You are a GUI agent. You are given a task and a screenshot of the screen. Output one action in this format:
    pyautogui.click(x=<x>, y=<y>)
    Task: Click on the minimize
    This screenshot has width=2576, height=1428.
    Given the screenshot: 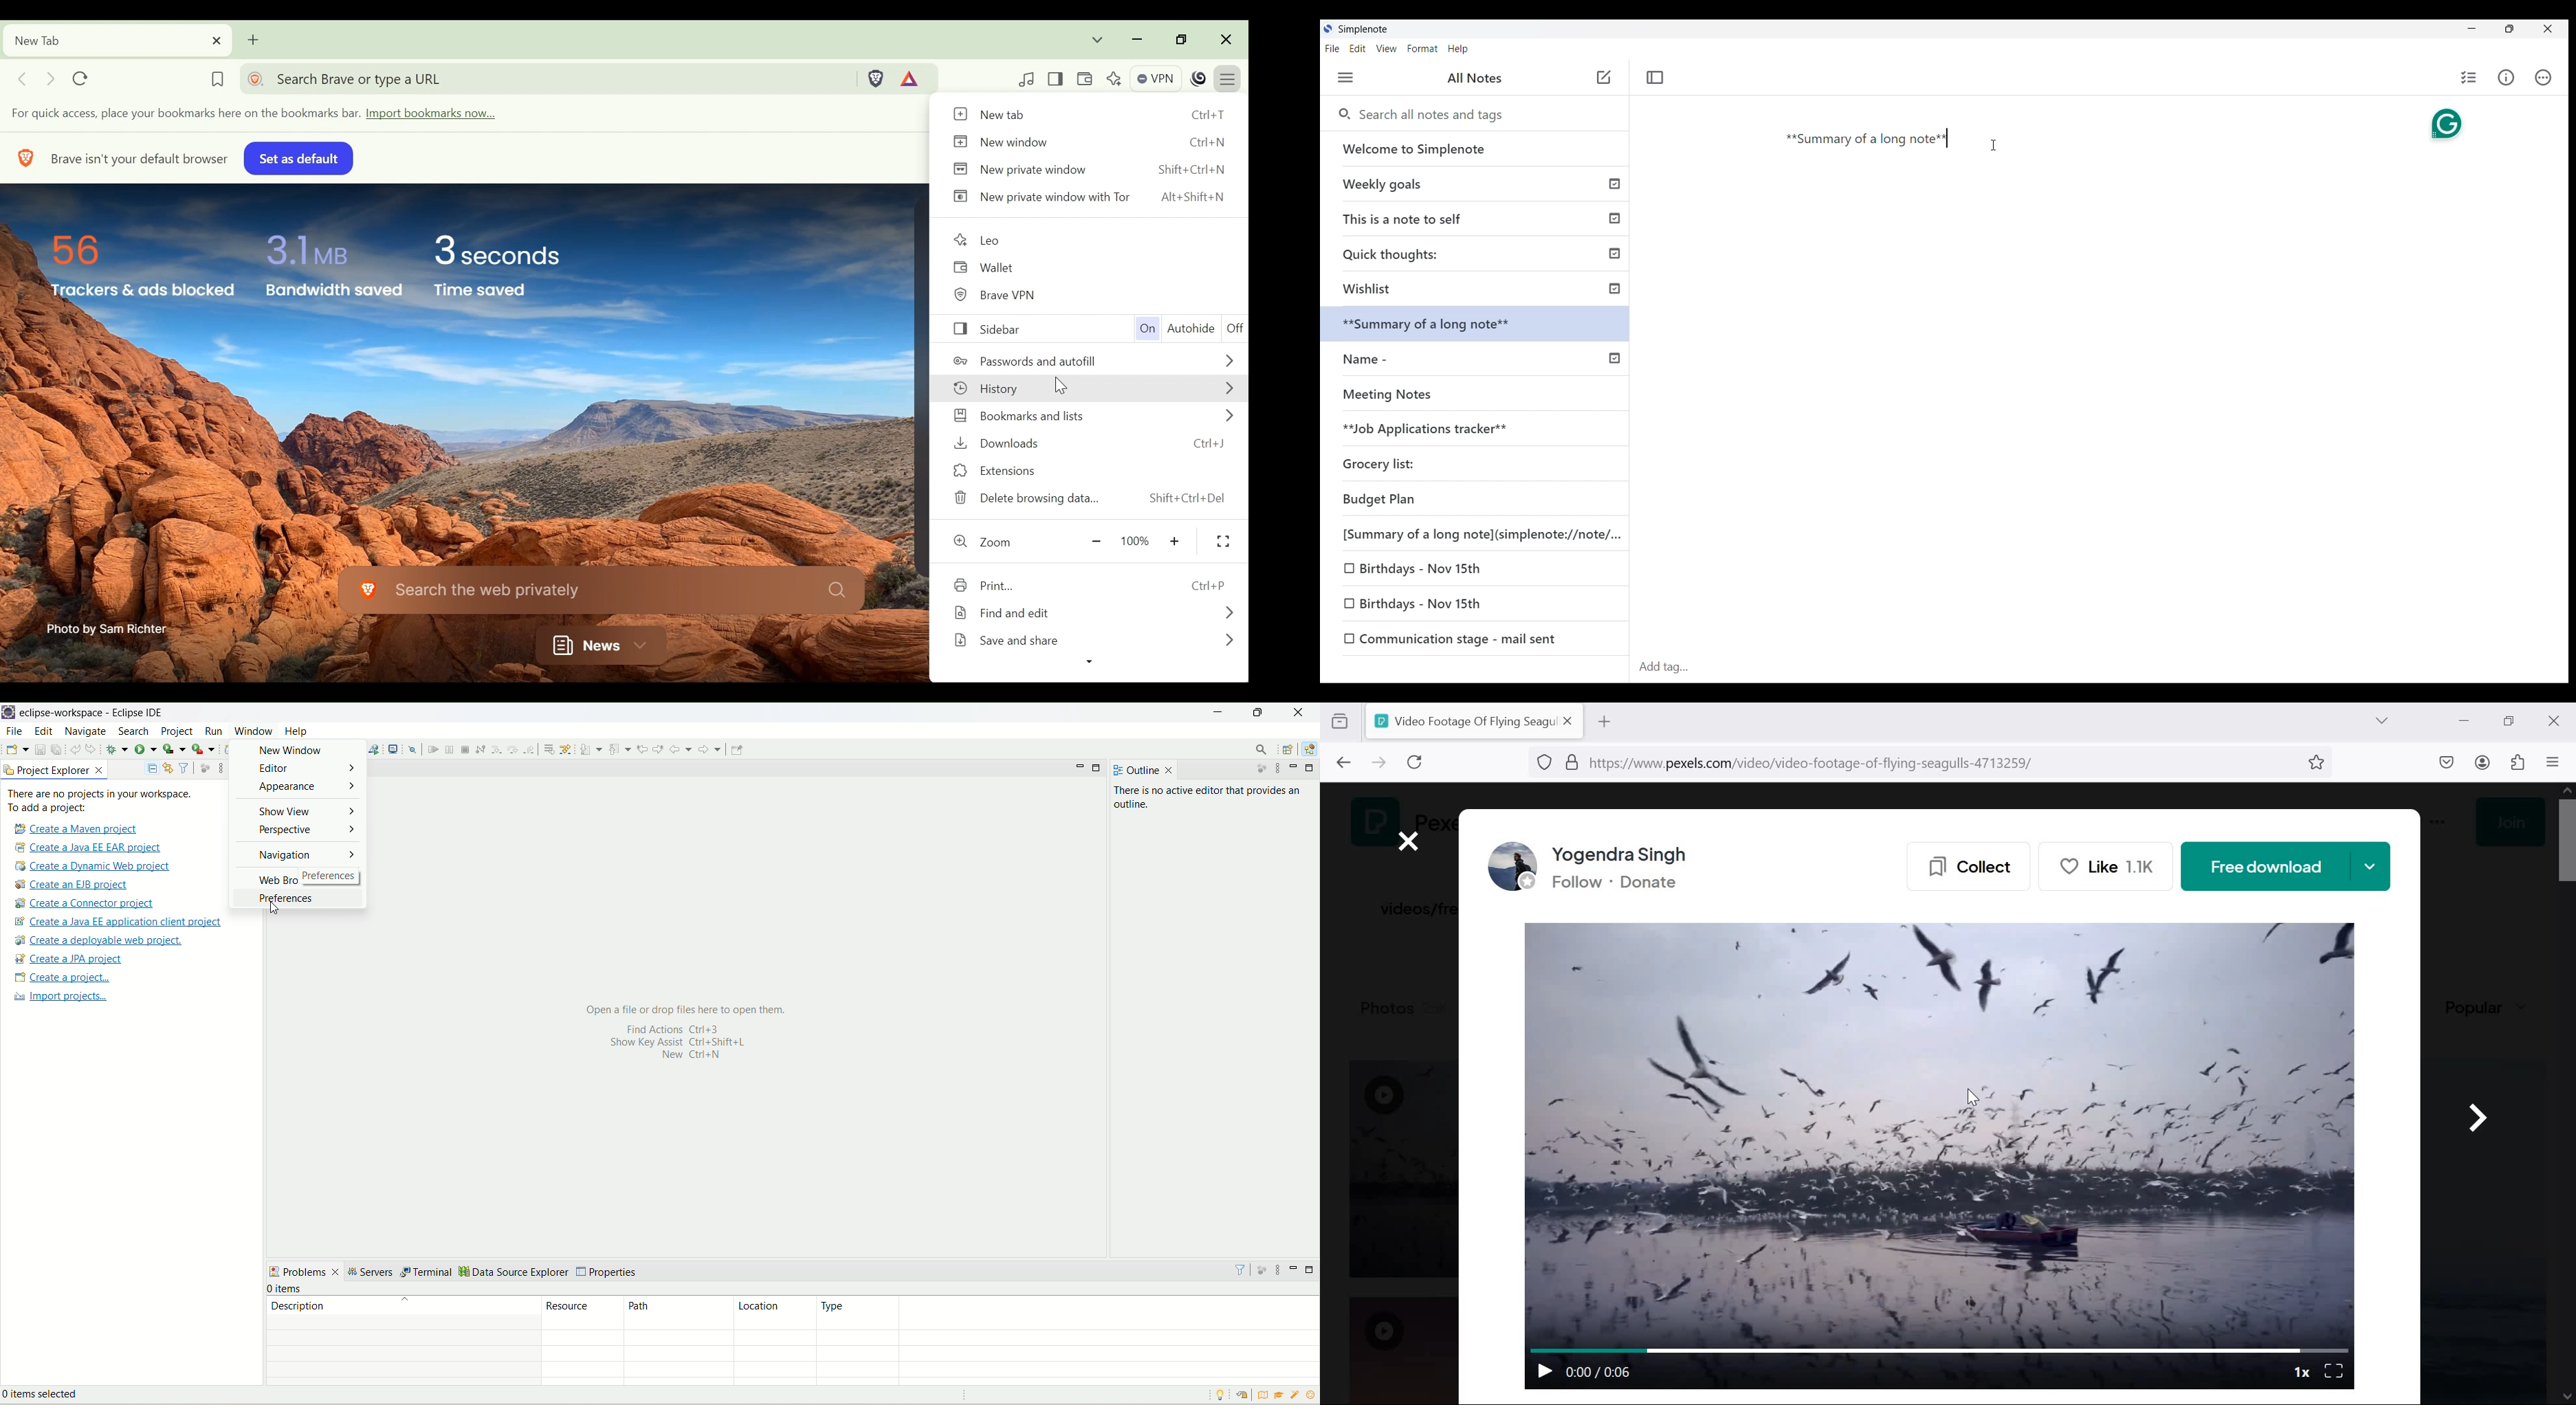 What is the action you would take?
    pyautogui.click(x=1296, y=1268)
    